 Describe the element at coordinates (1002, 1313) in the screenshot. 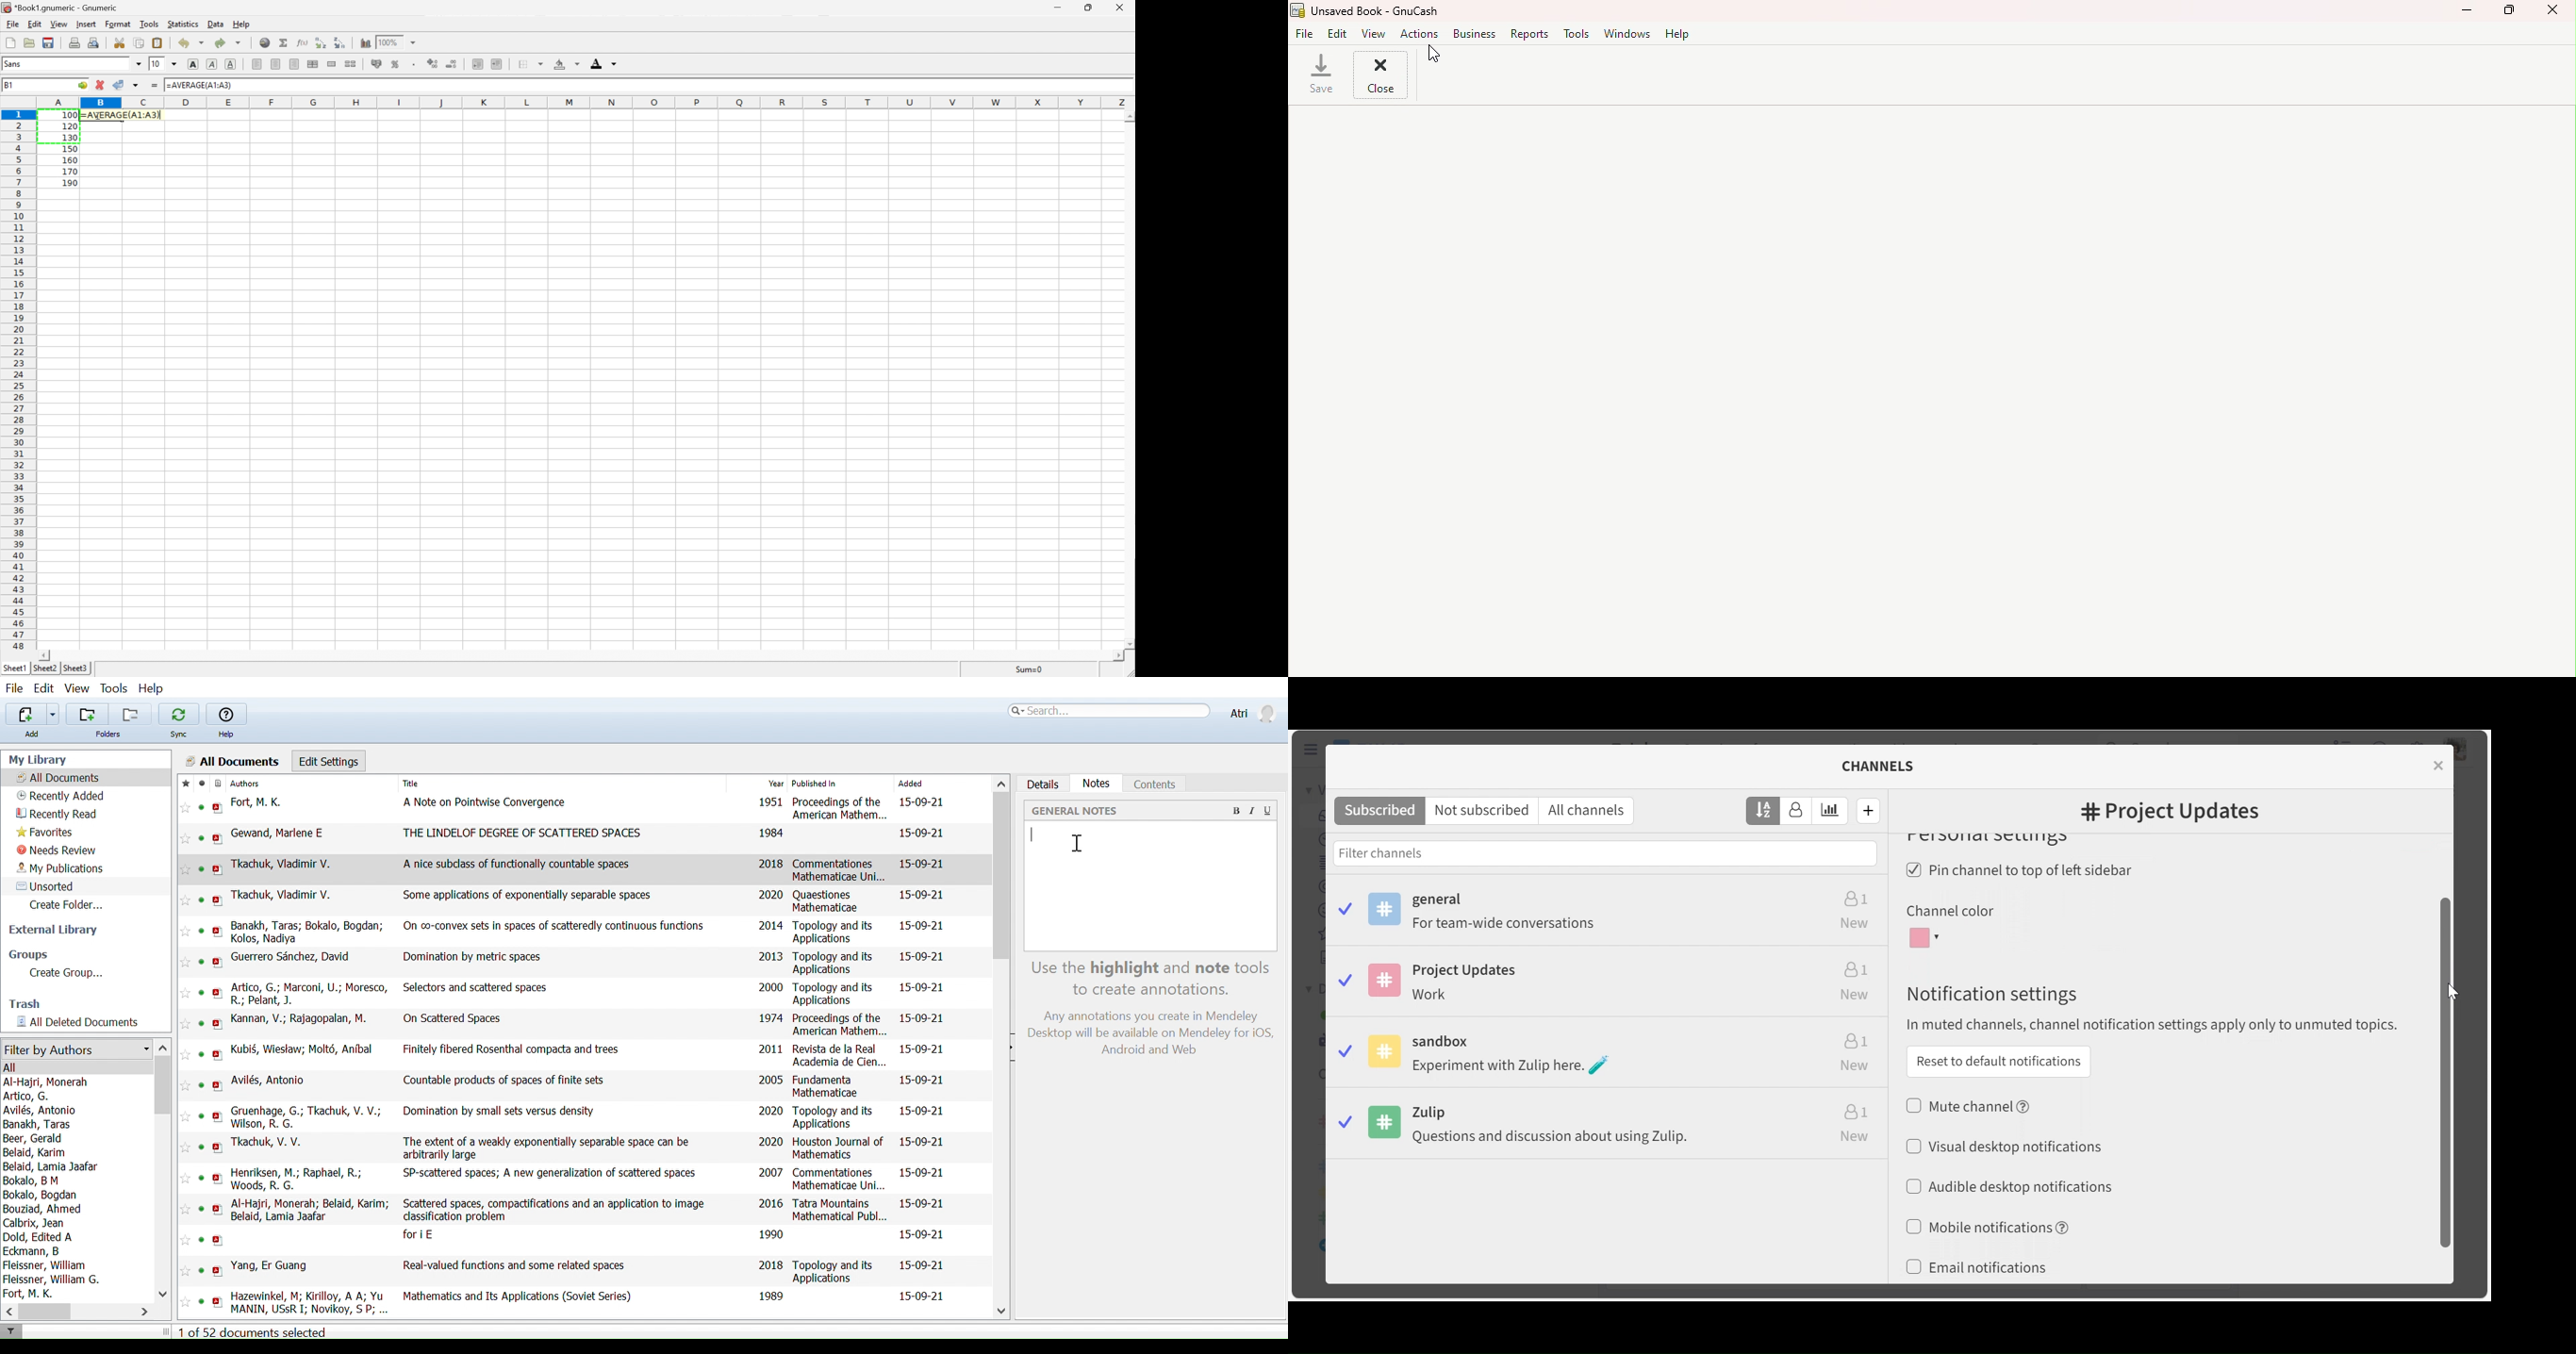

I see `Move down in all files` at that location.